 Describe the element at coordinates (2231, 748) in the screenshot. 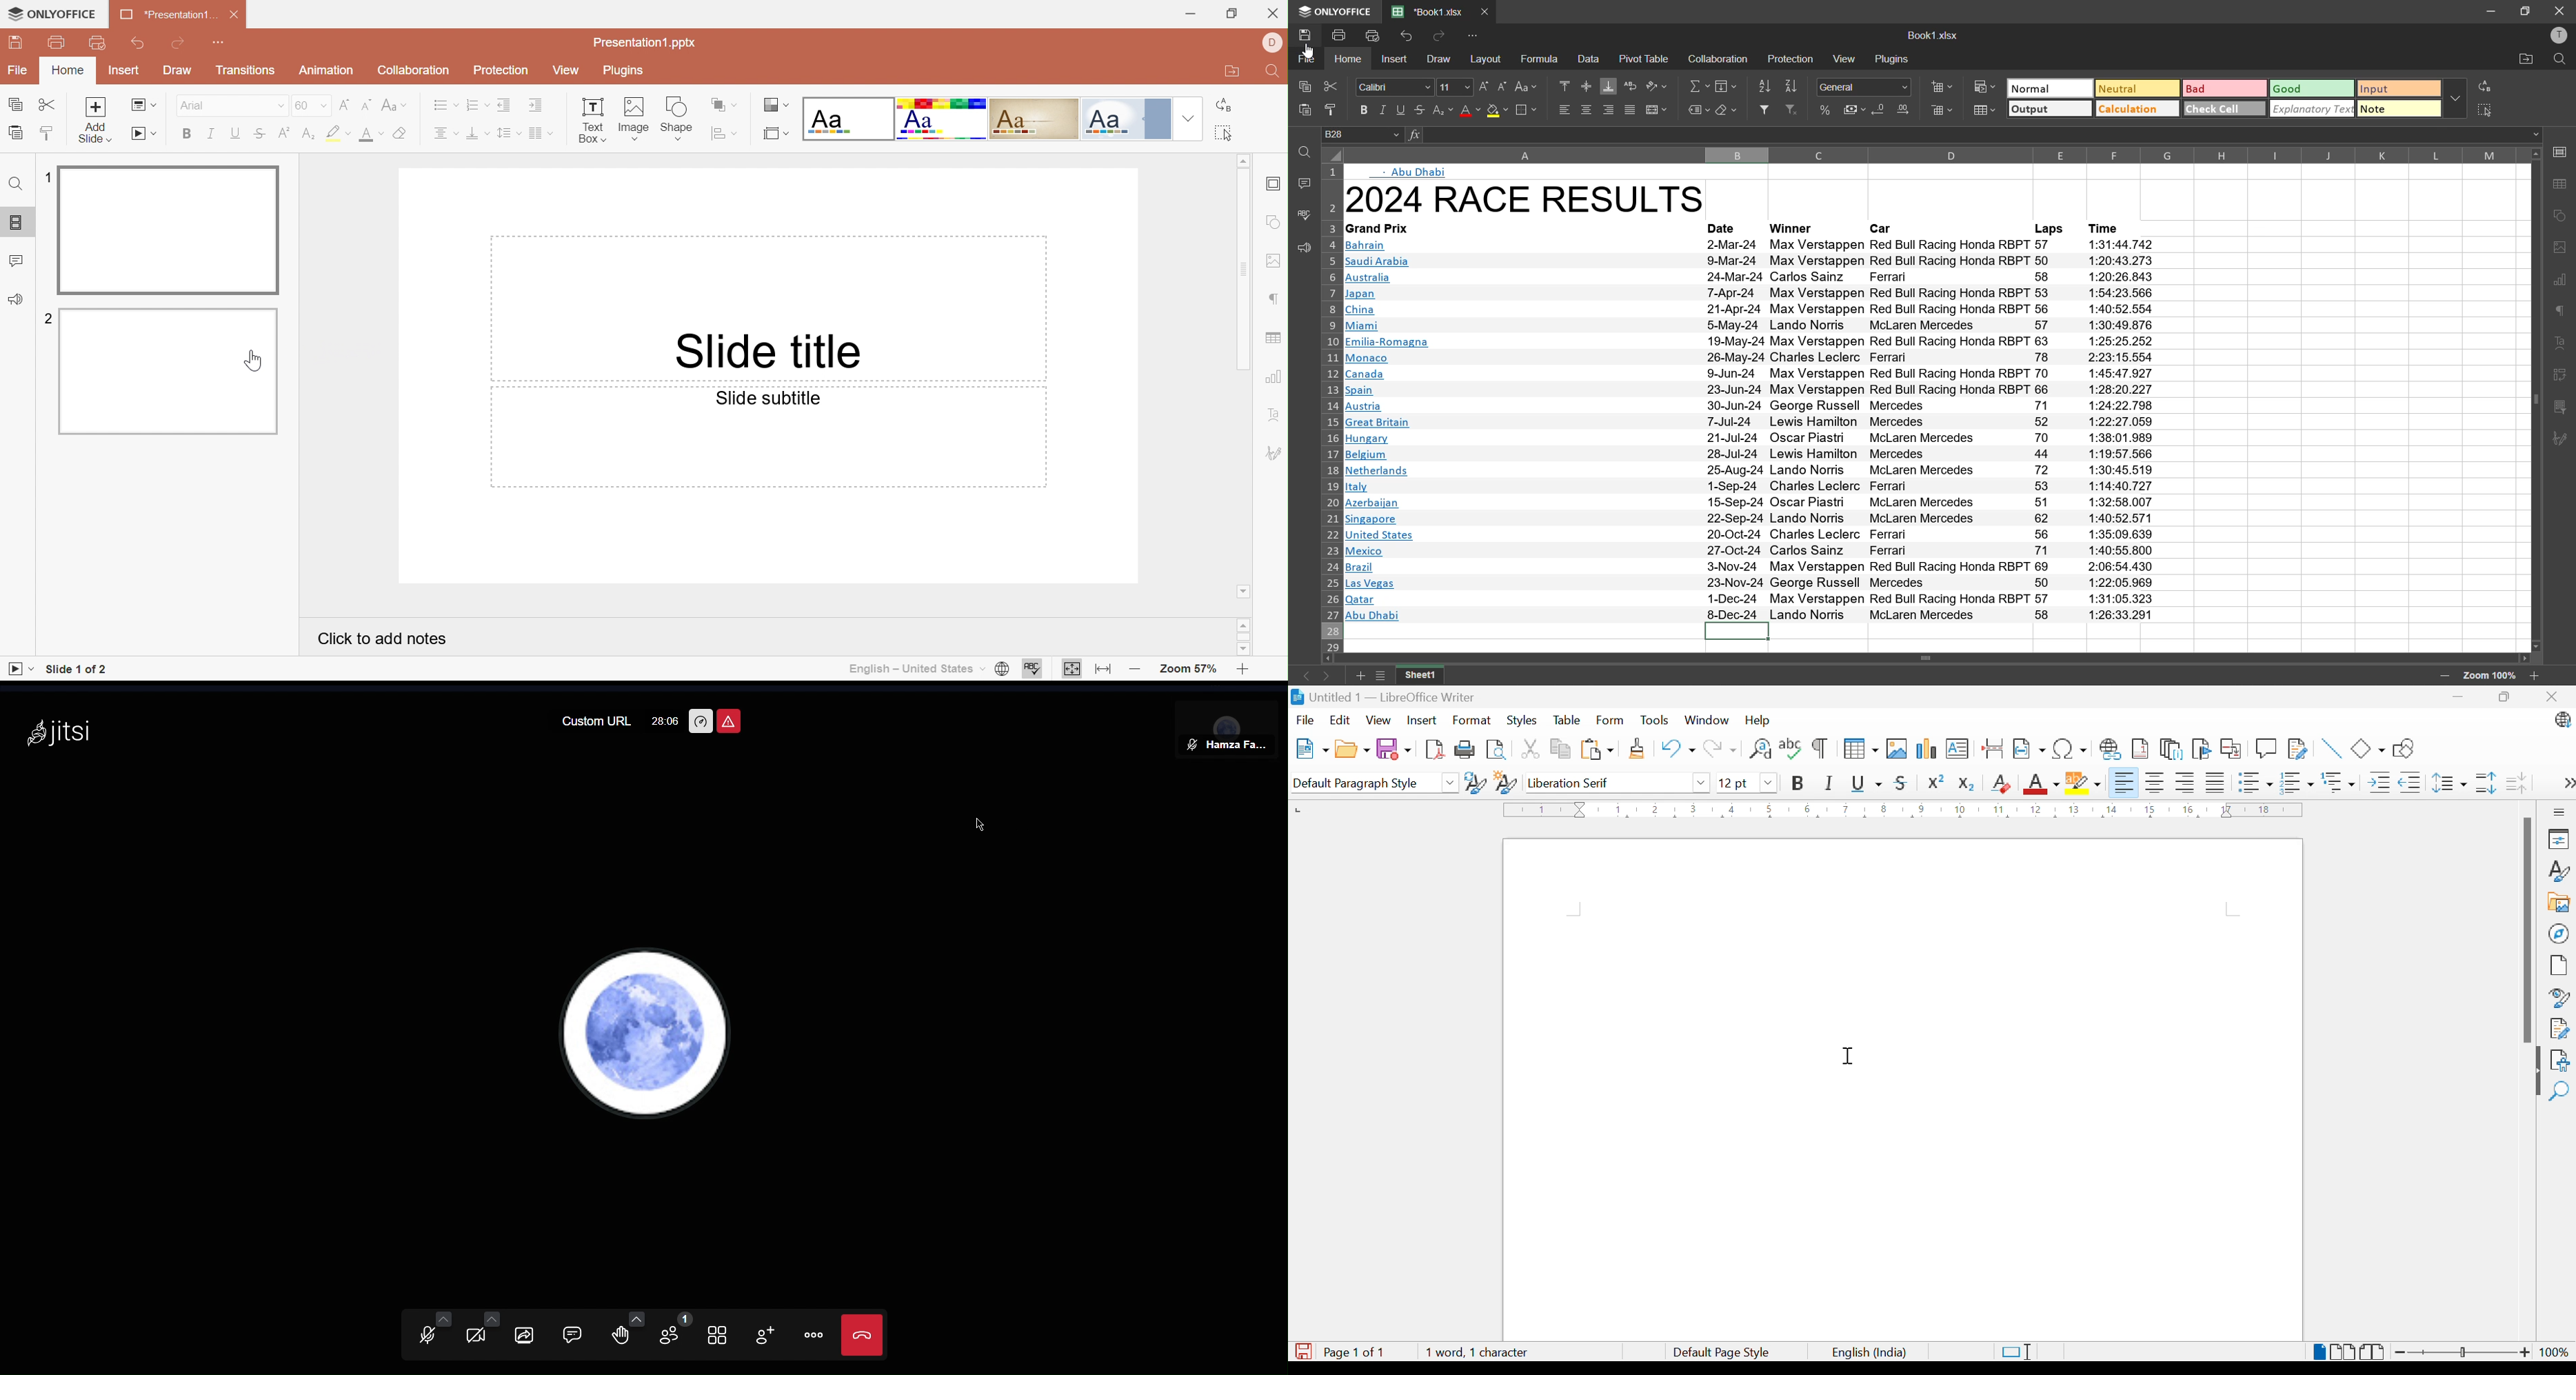

I see `Insert cross-reference` at that location.